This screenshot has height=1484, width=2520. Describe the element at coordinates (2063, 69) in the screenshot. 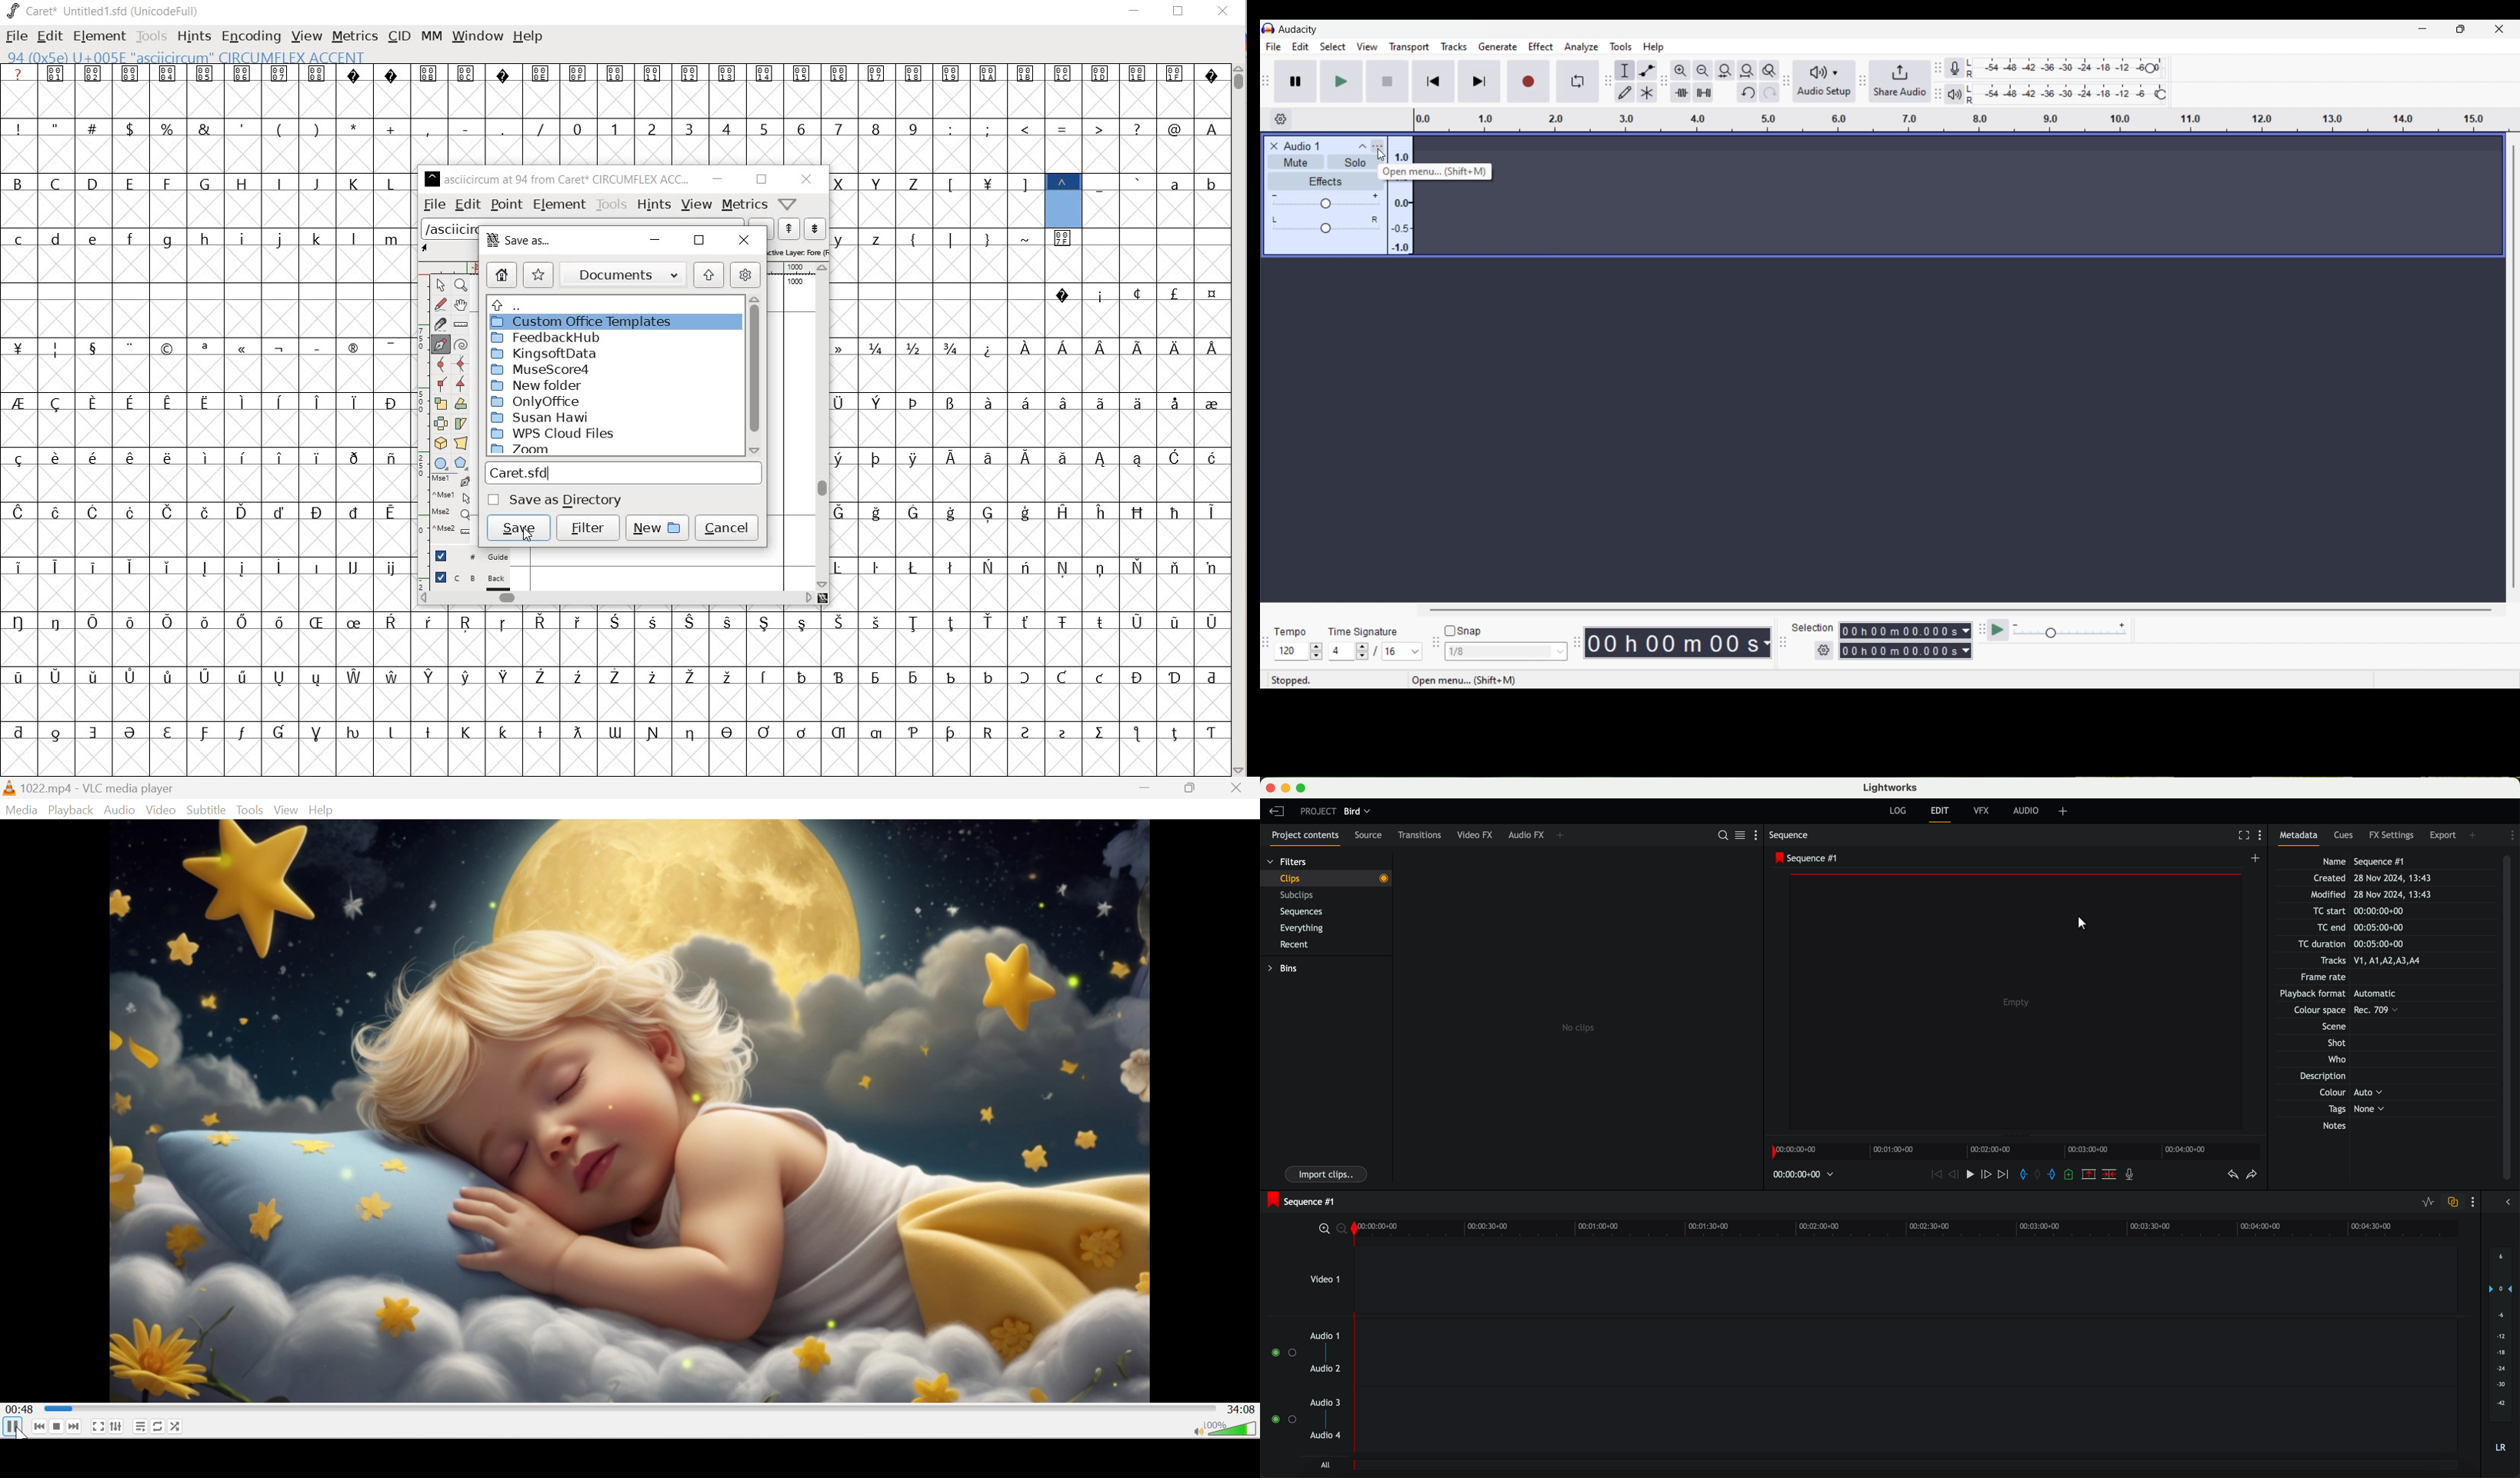

I see `Recording level` at that location.